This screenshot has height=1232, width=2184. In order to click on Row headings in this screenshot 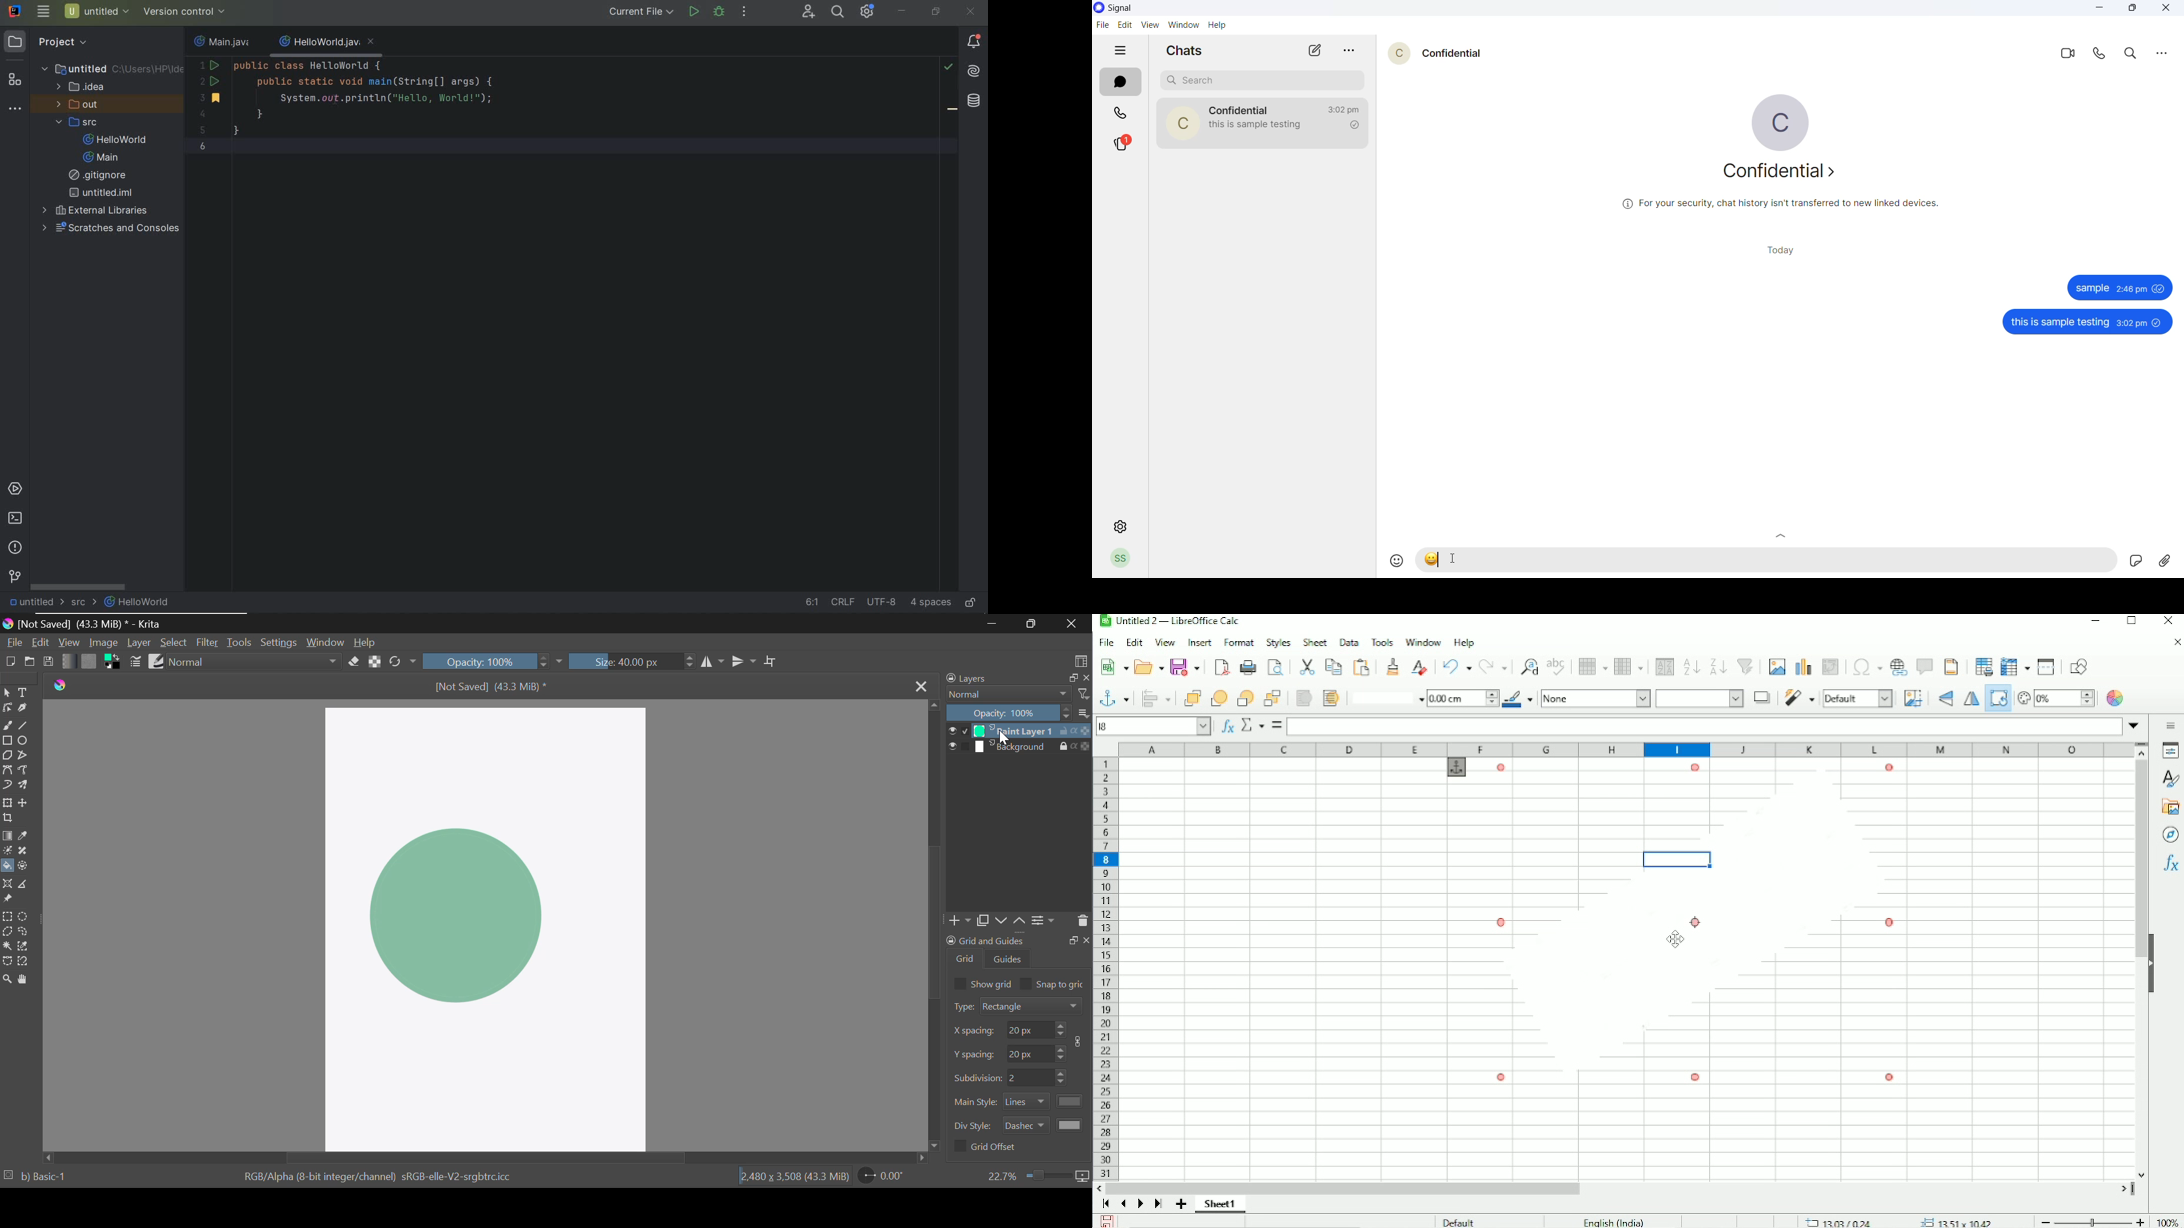, I will do `click(1106, 968)`.